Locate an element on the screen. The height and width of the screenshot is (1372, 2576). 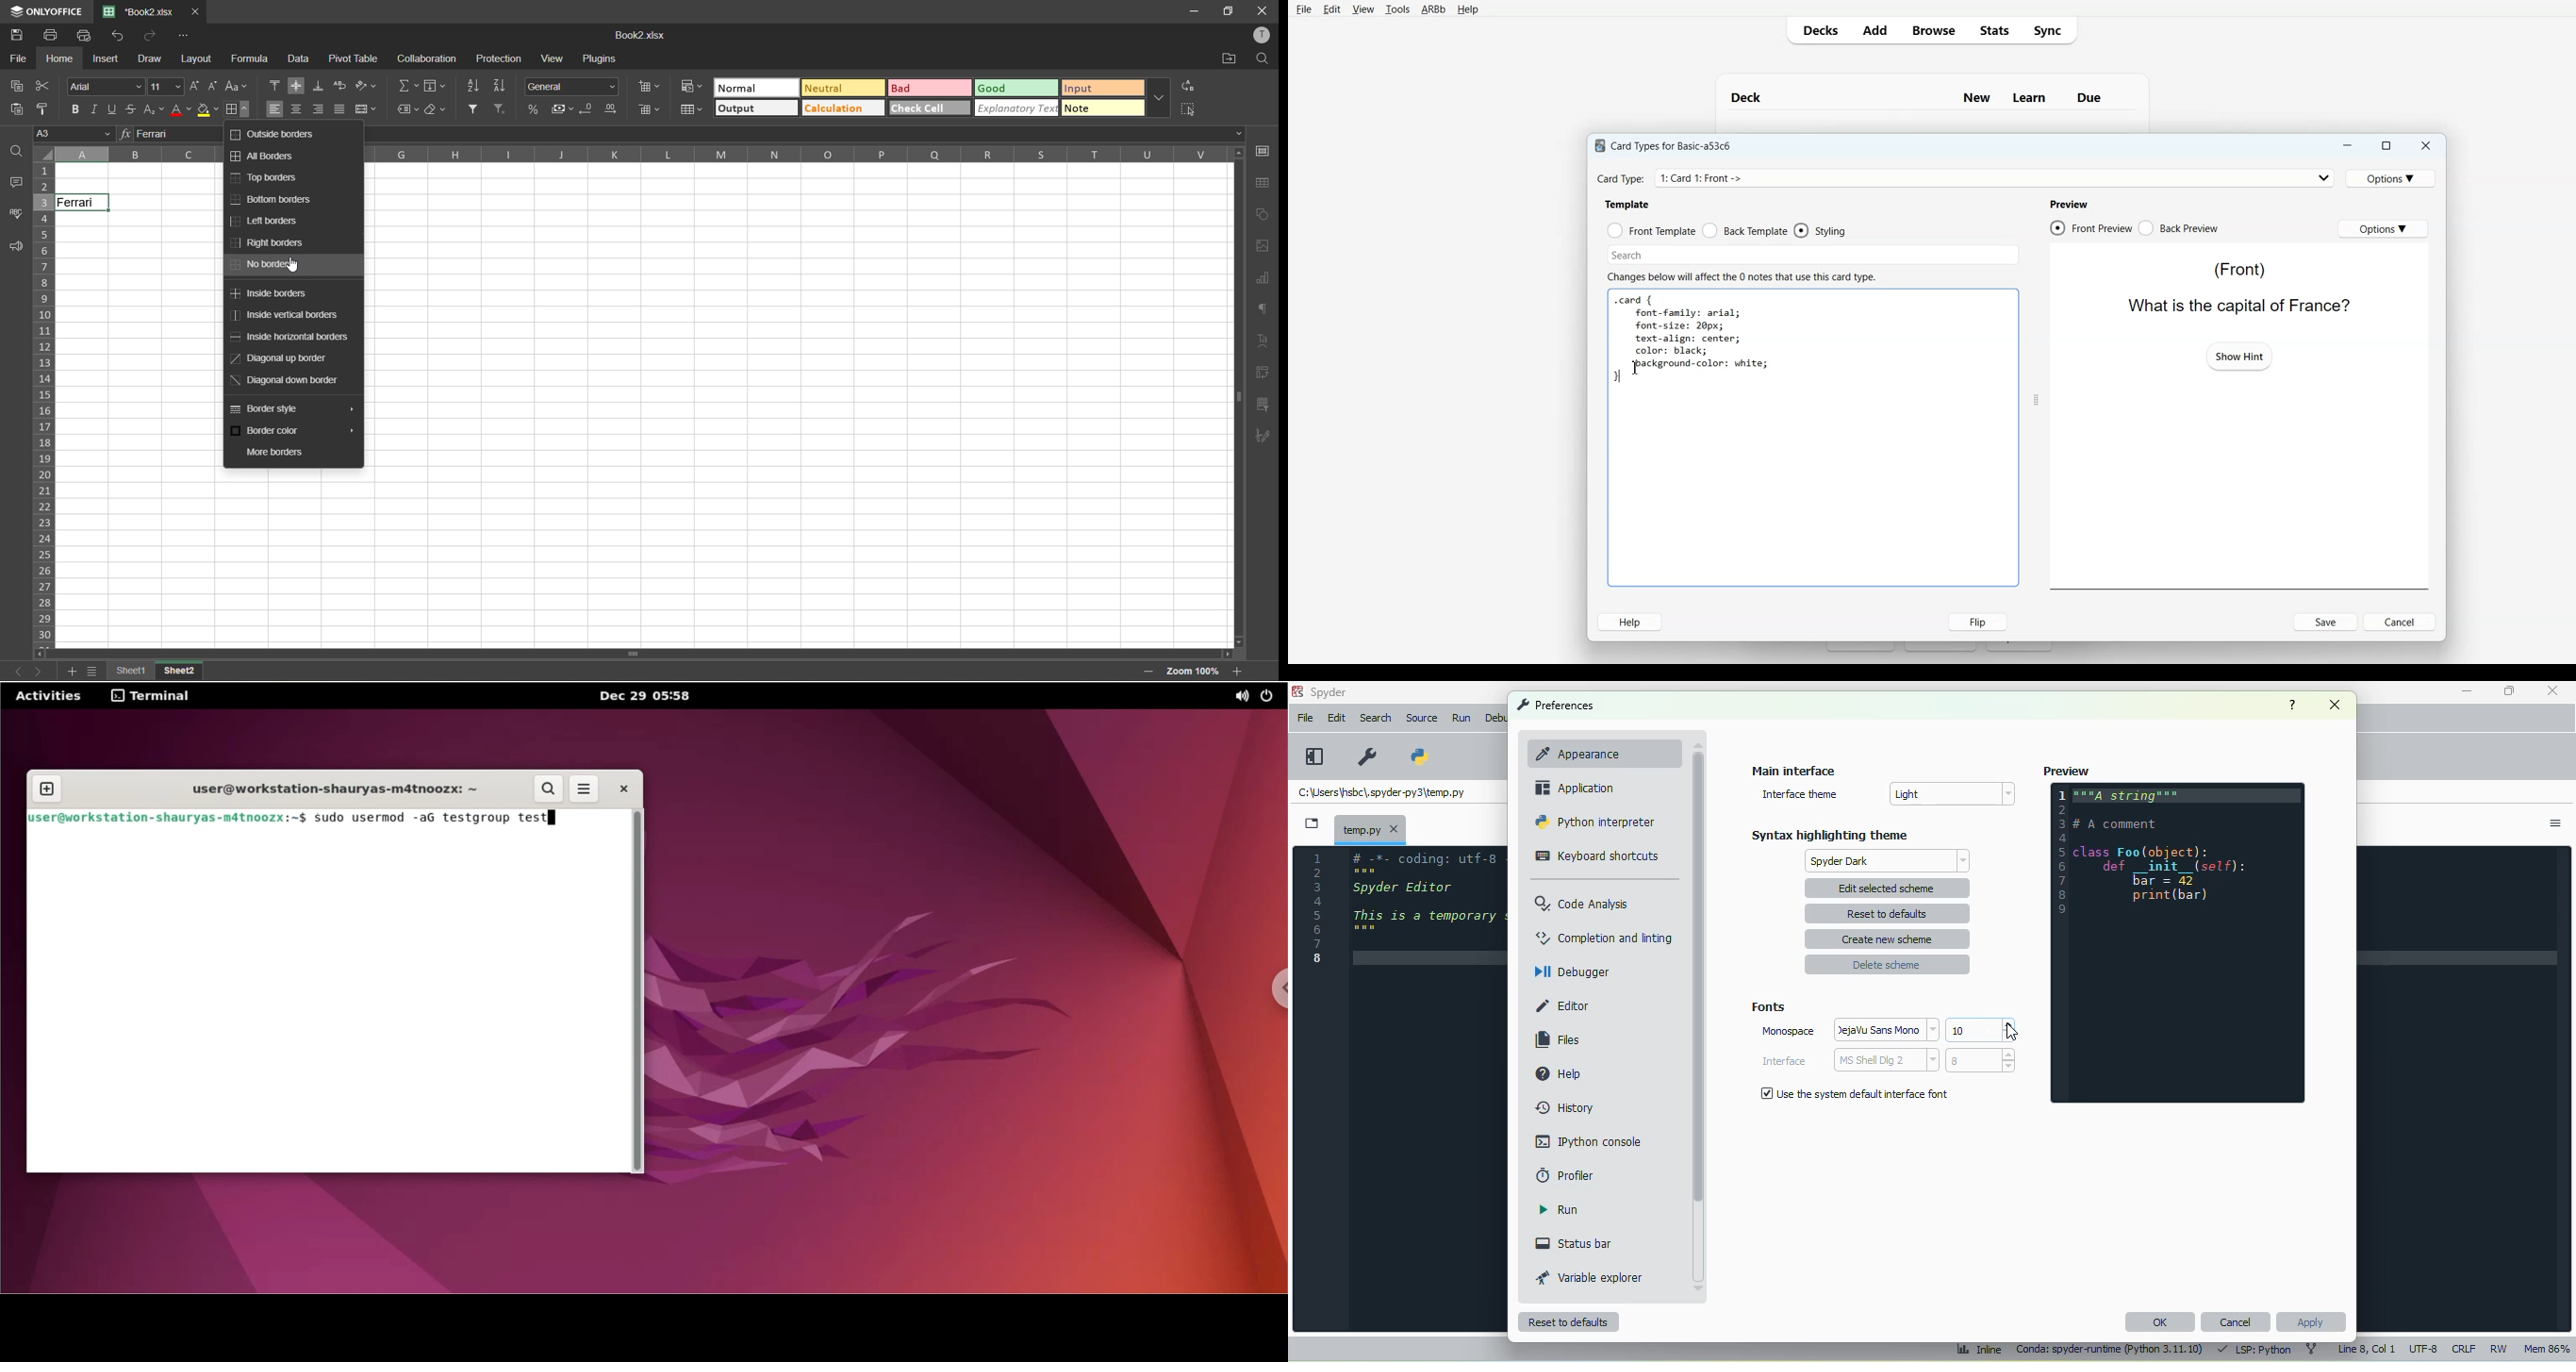
Edit is located at coordinates (1332, 9).